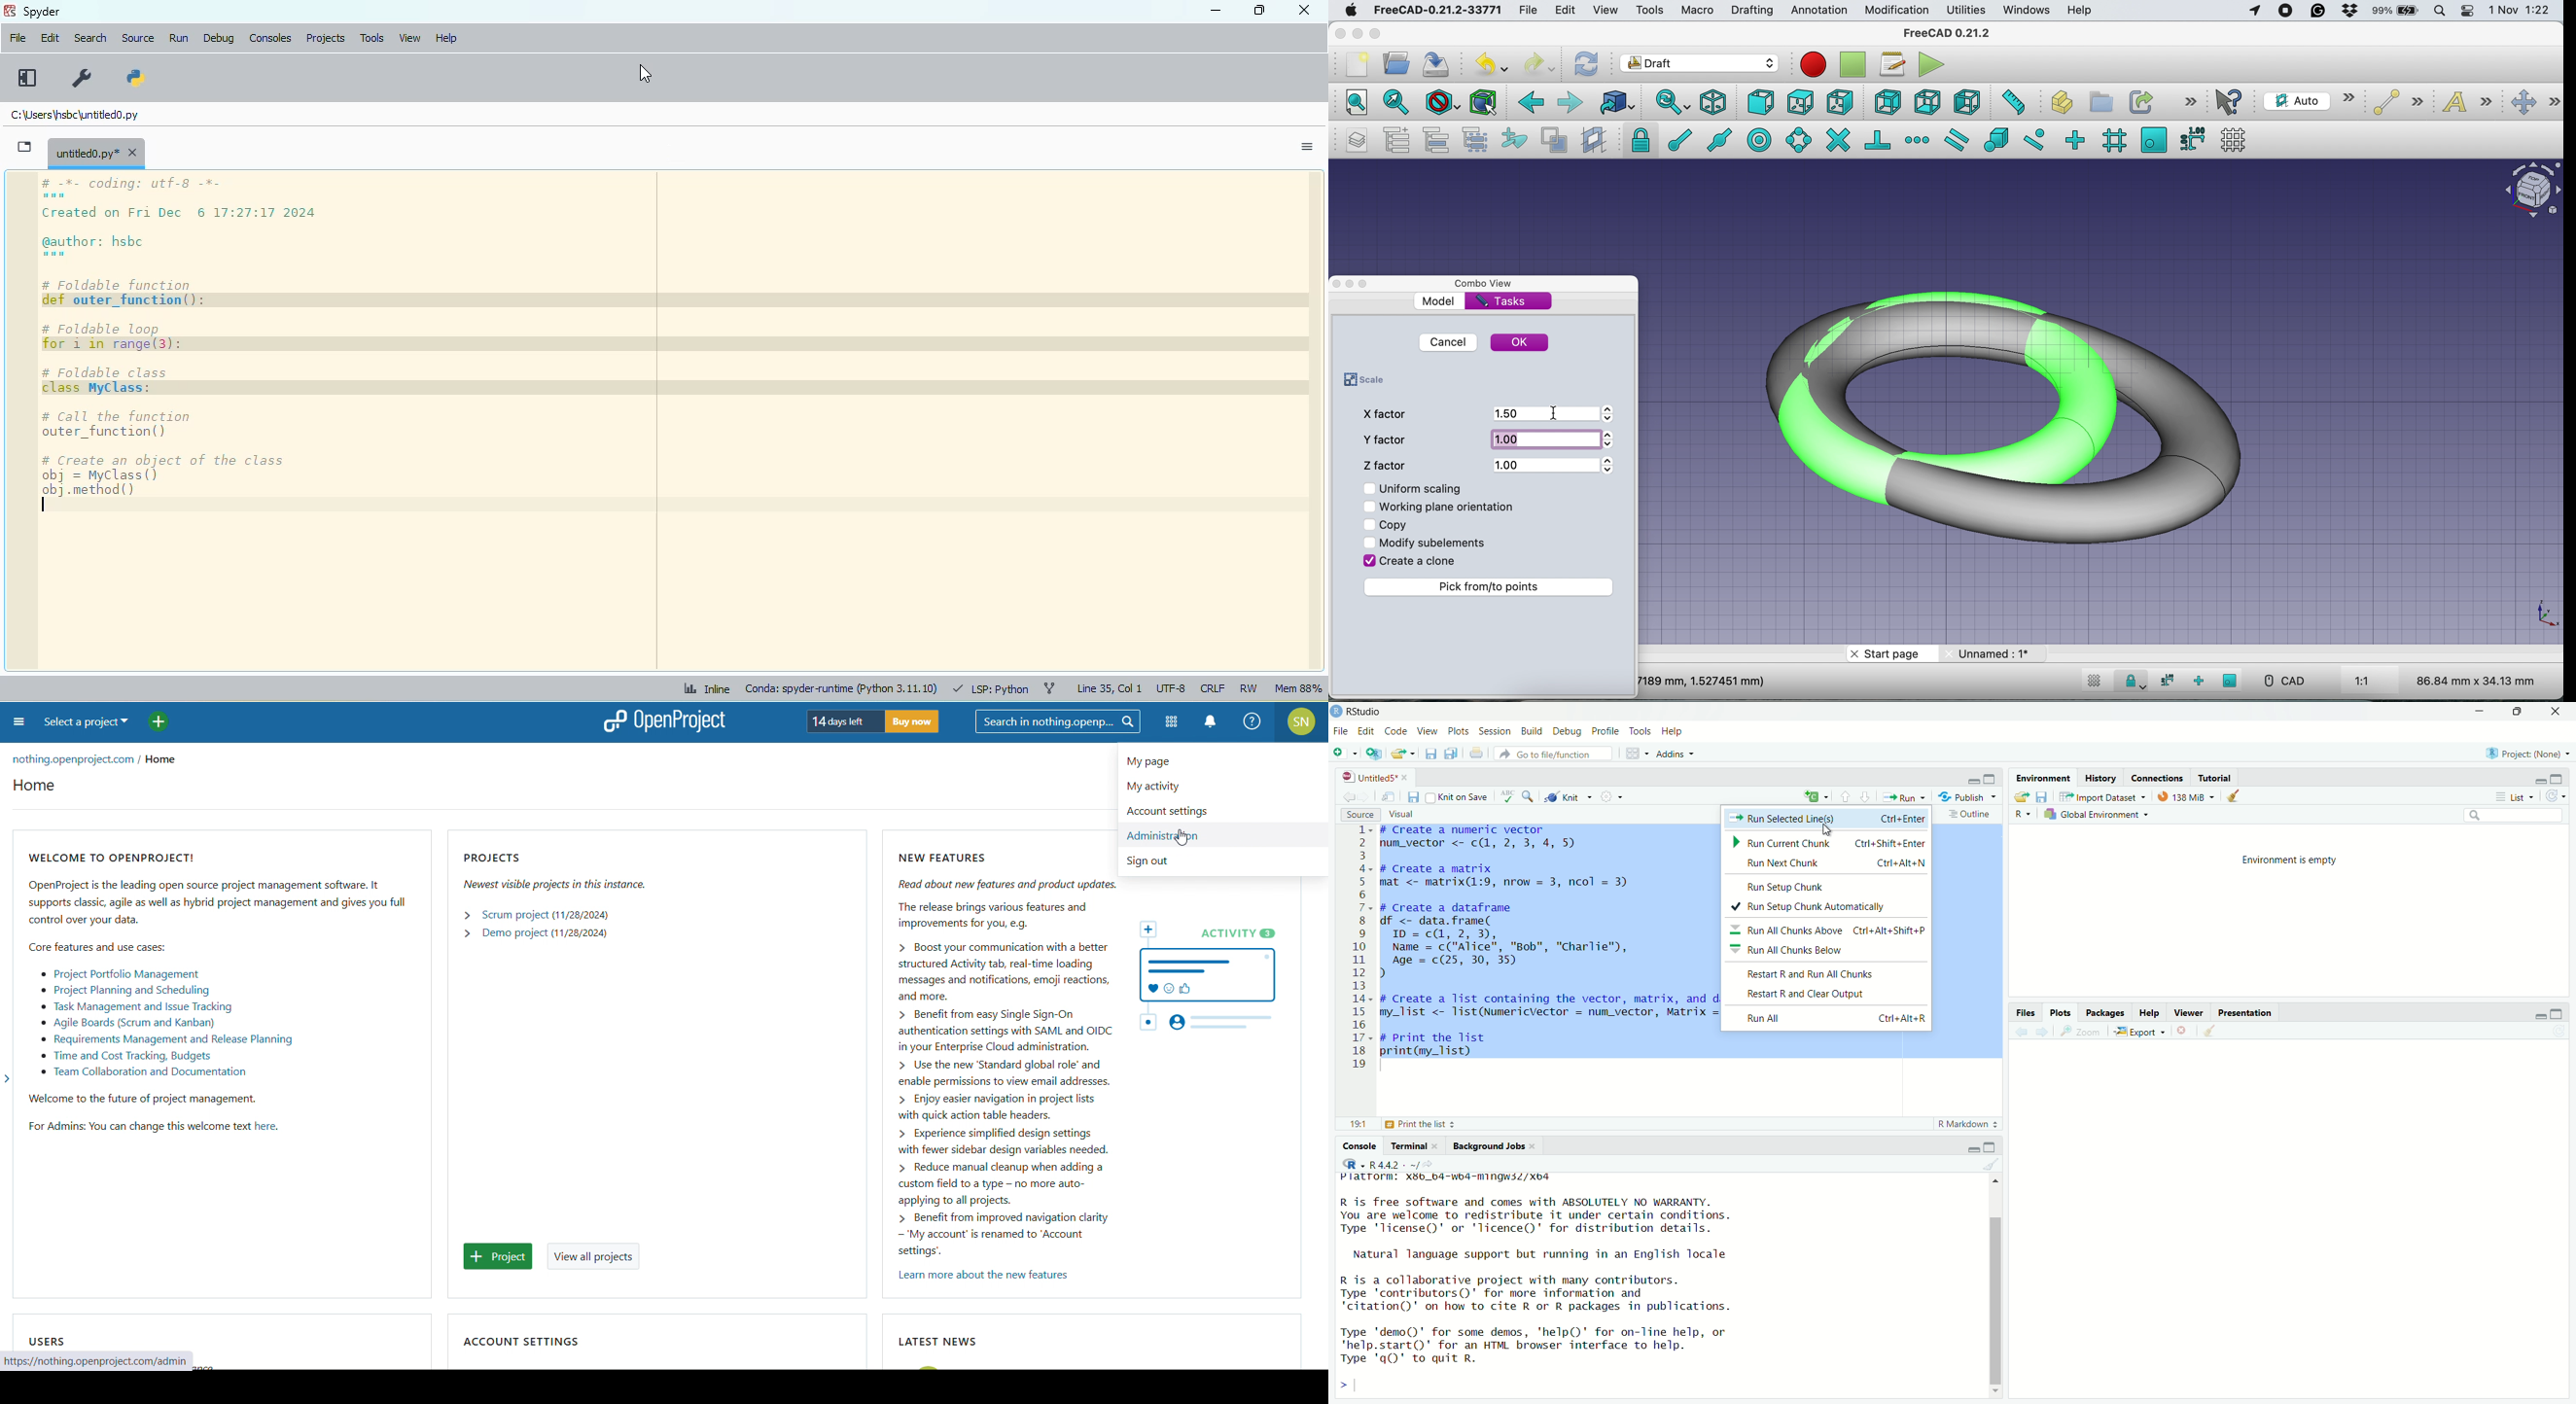 The image size is (2576, 1428). What do you see at coordinates (2098, 100) in the screenshot?
I see `create group` at bounding box center [2098, 100].